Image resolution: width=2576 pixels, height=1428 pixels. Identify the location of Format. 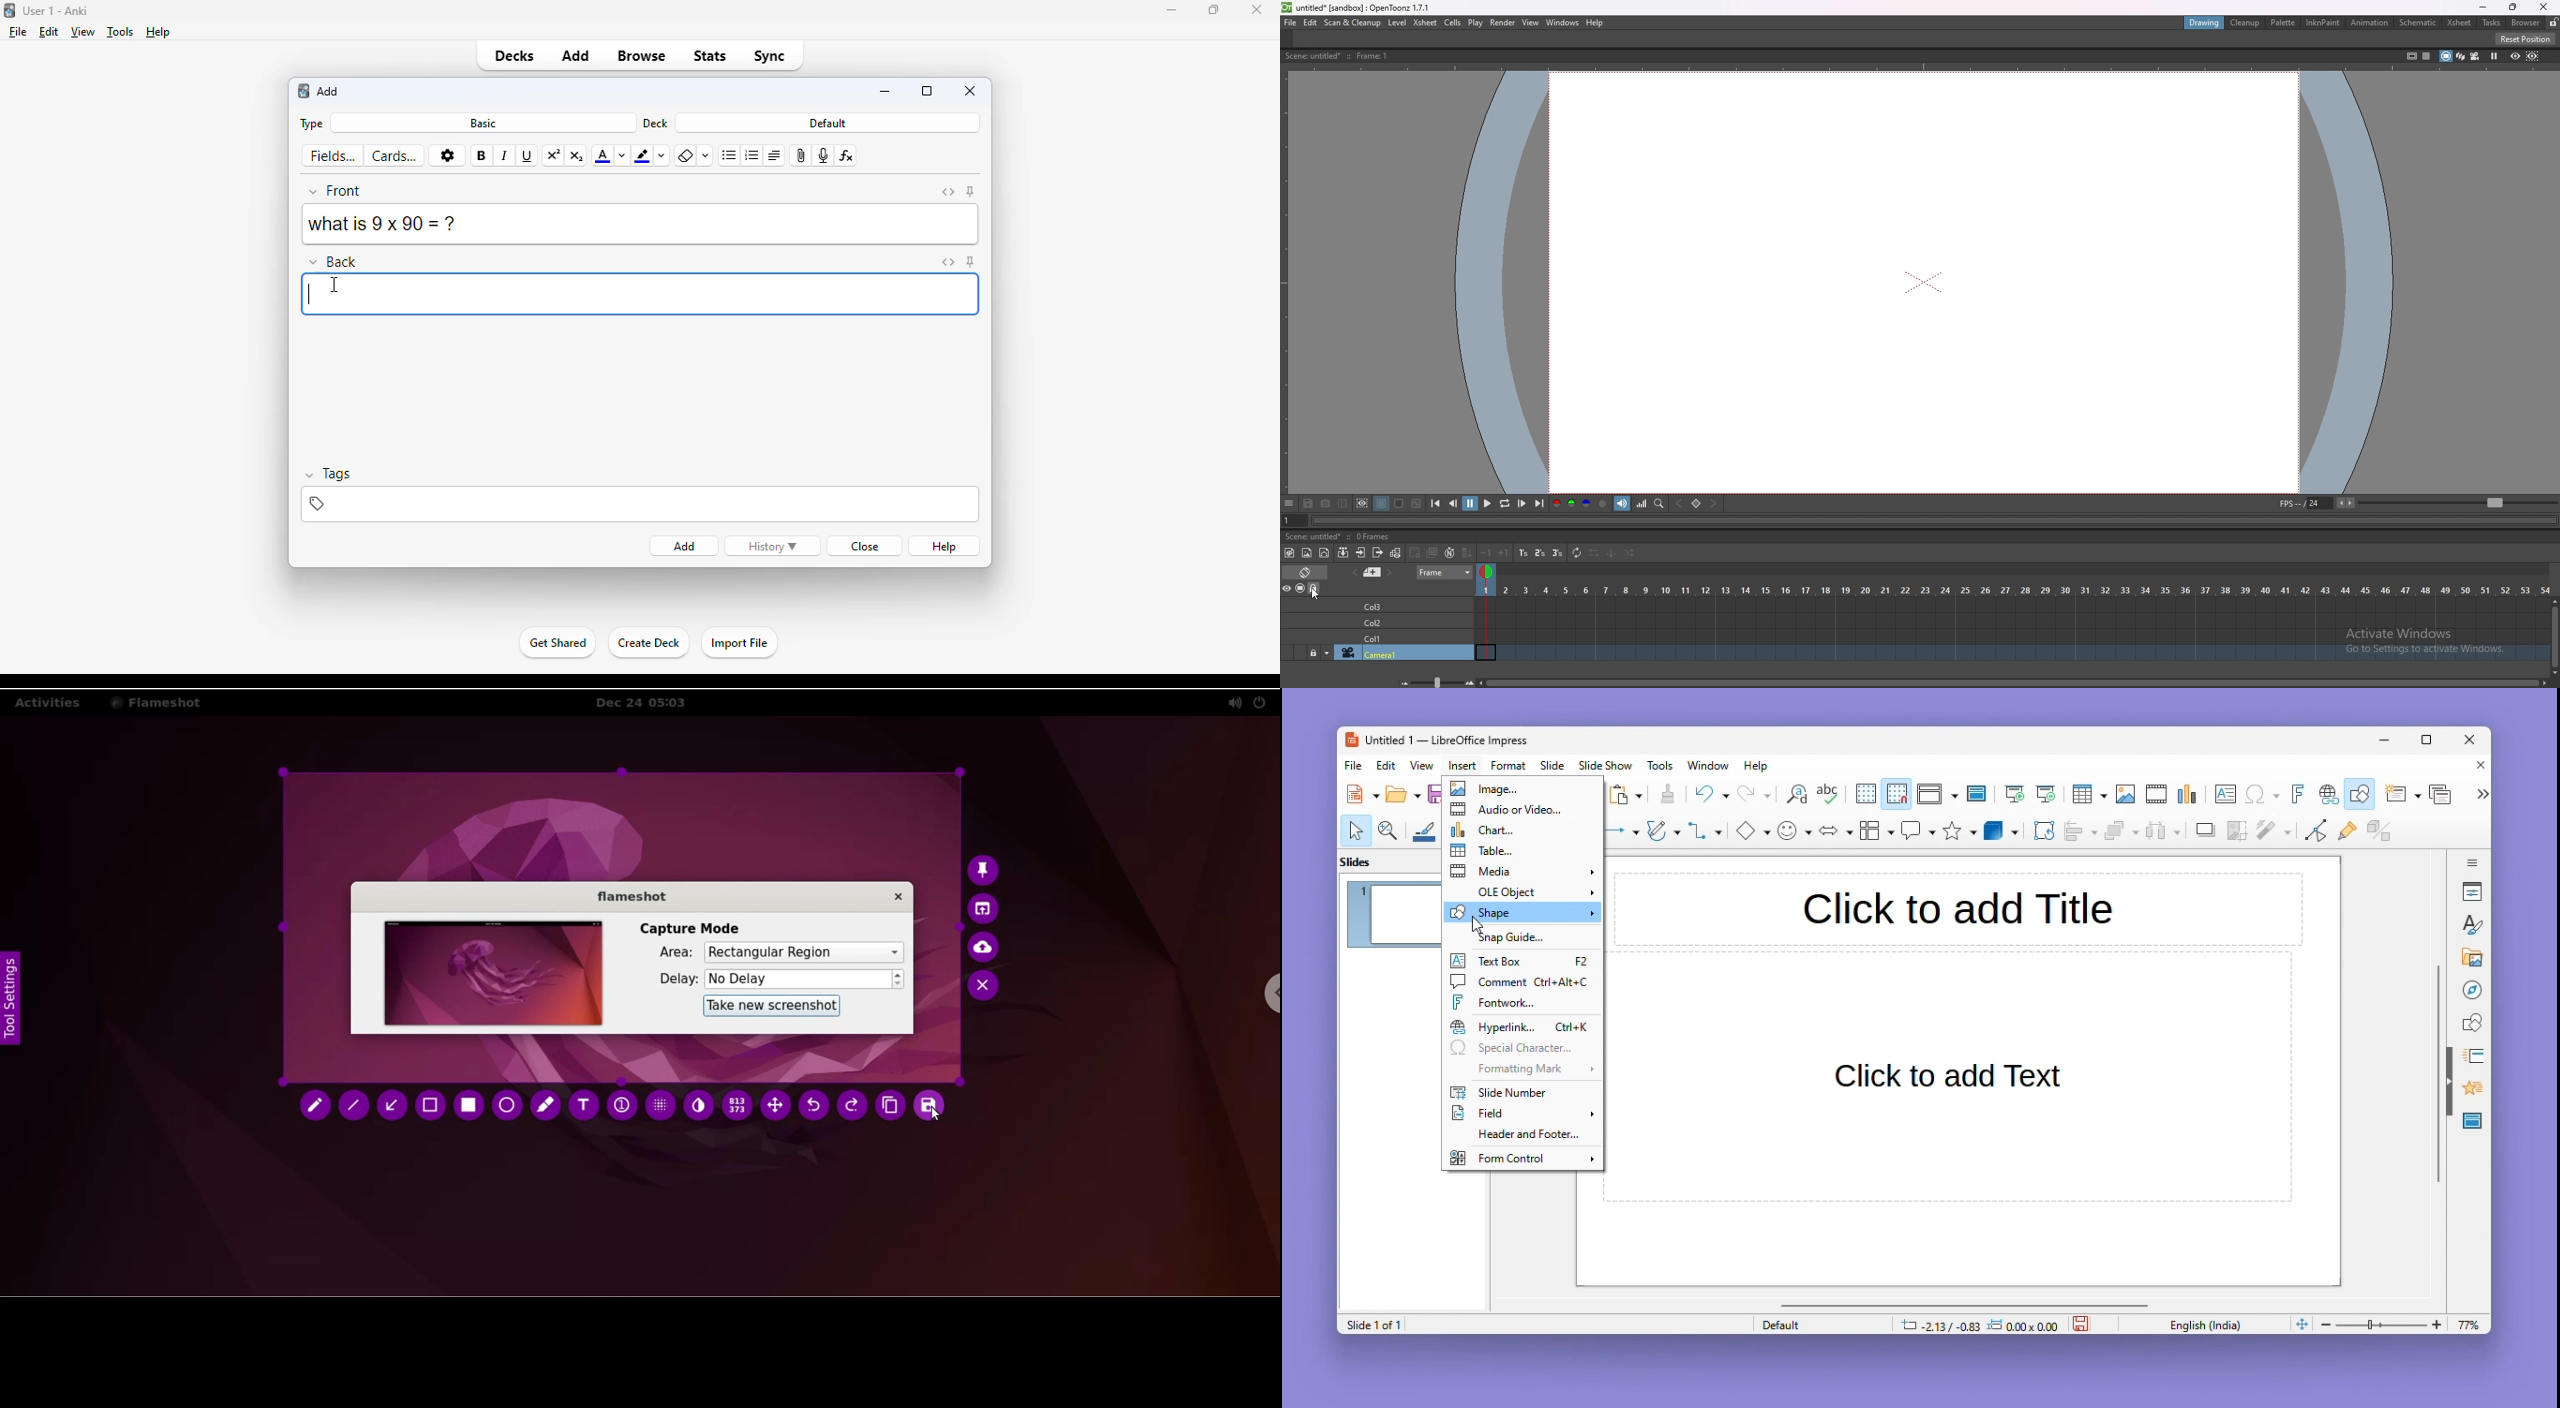
(1509, 765).